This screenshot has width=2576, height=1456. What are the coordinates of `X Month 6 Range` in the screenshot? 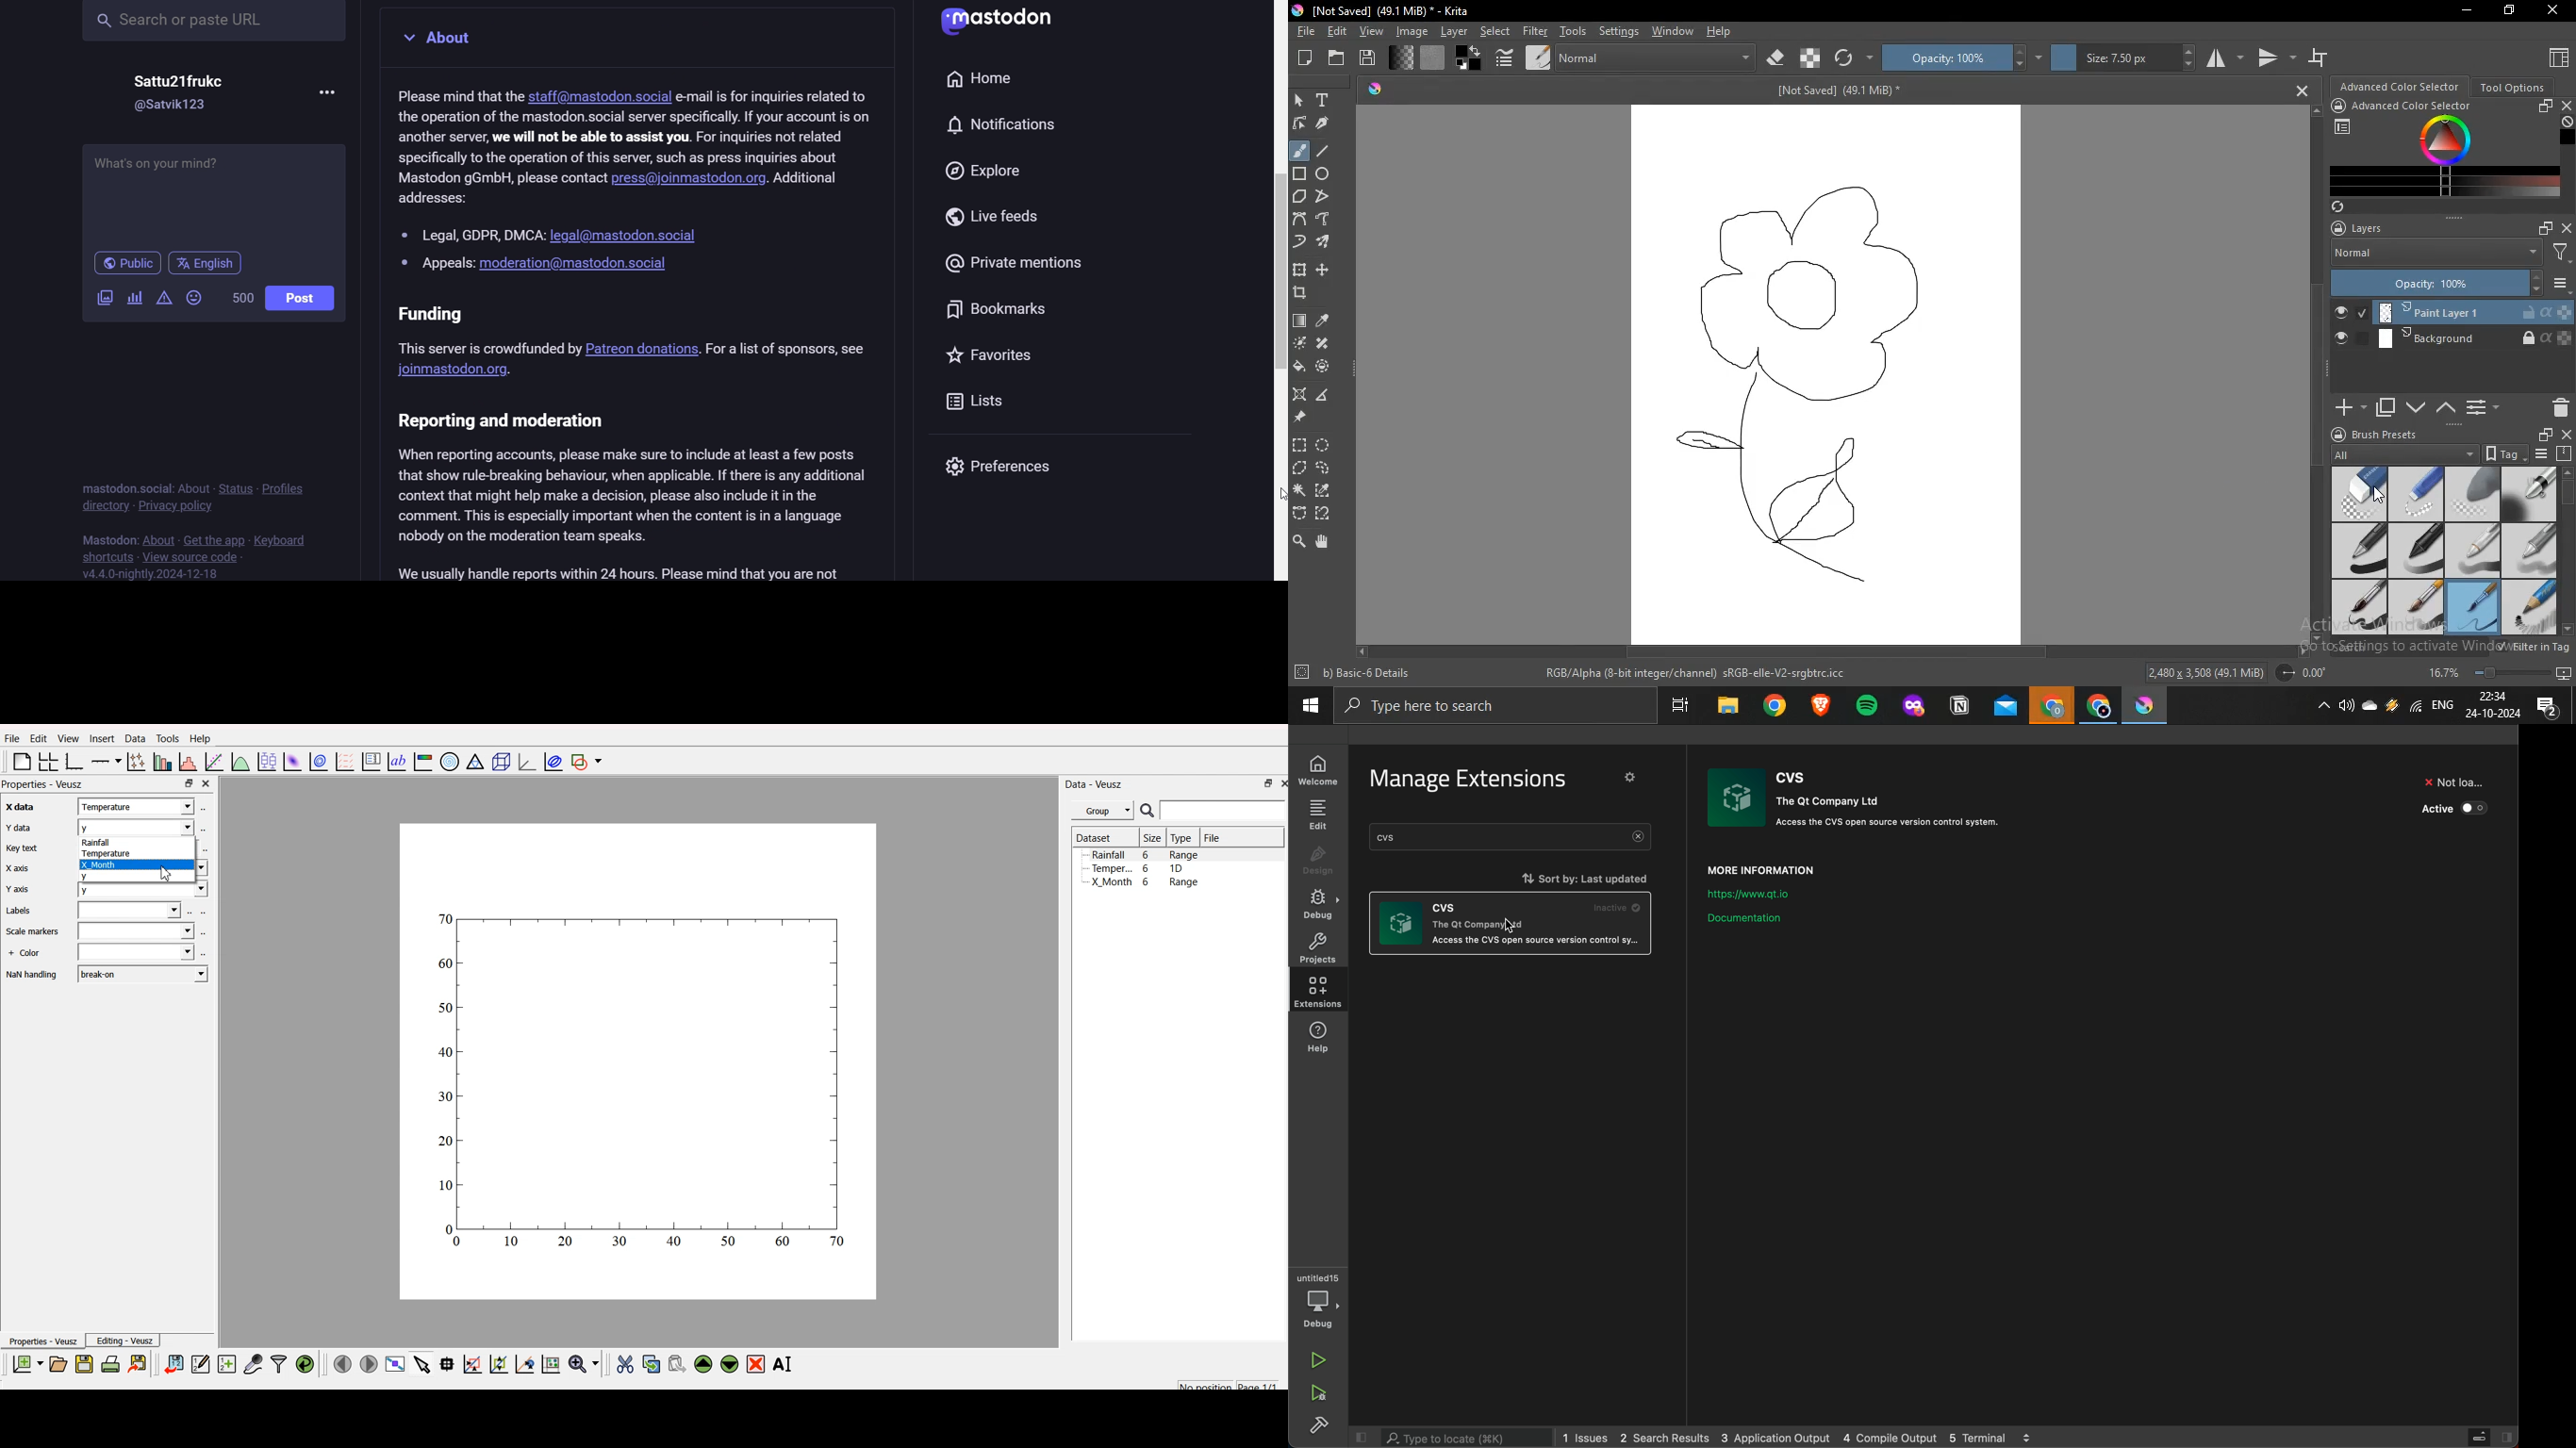 It's located at (1145, 882).